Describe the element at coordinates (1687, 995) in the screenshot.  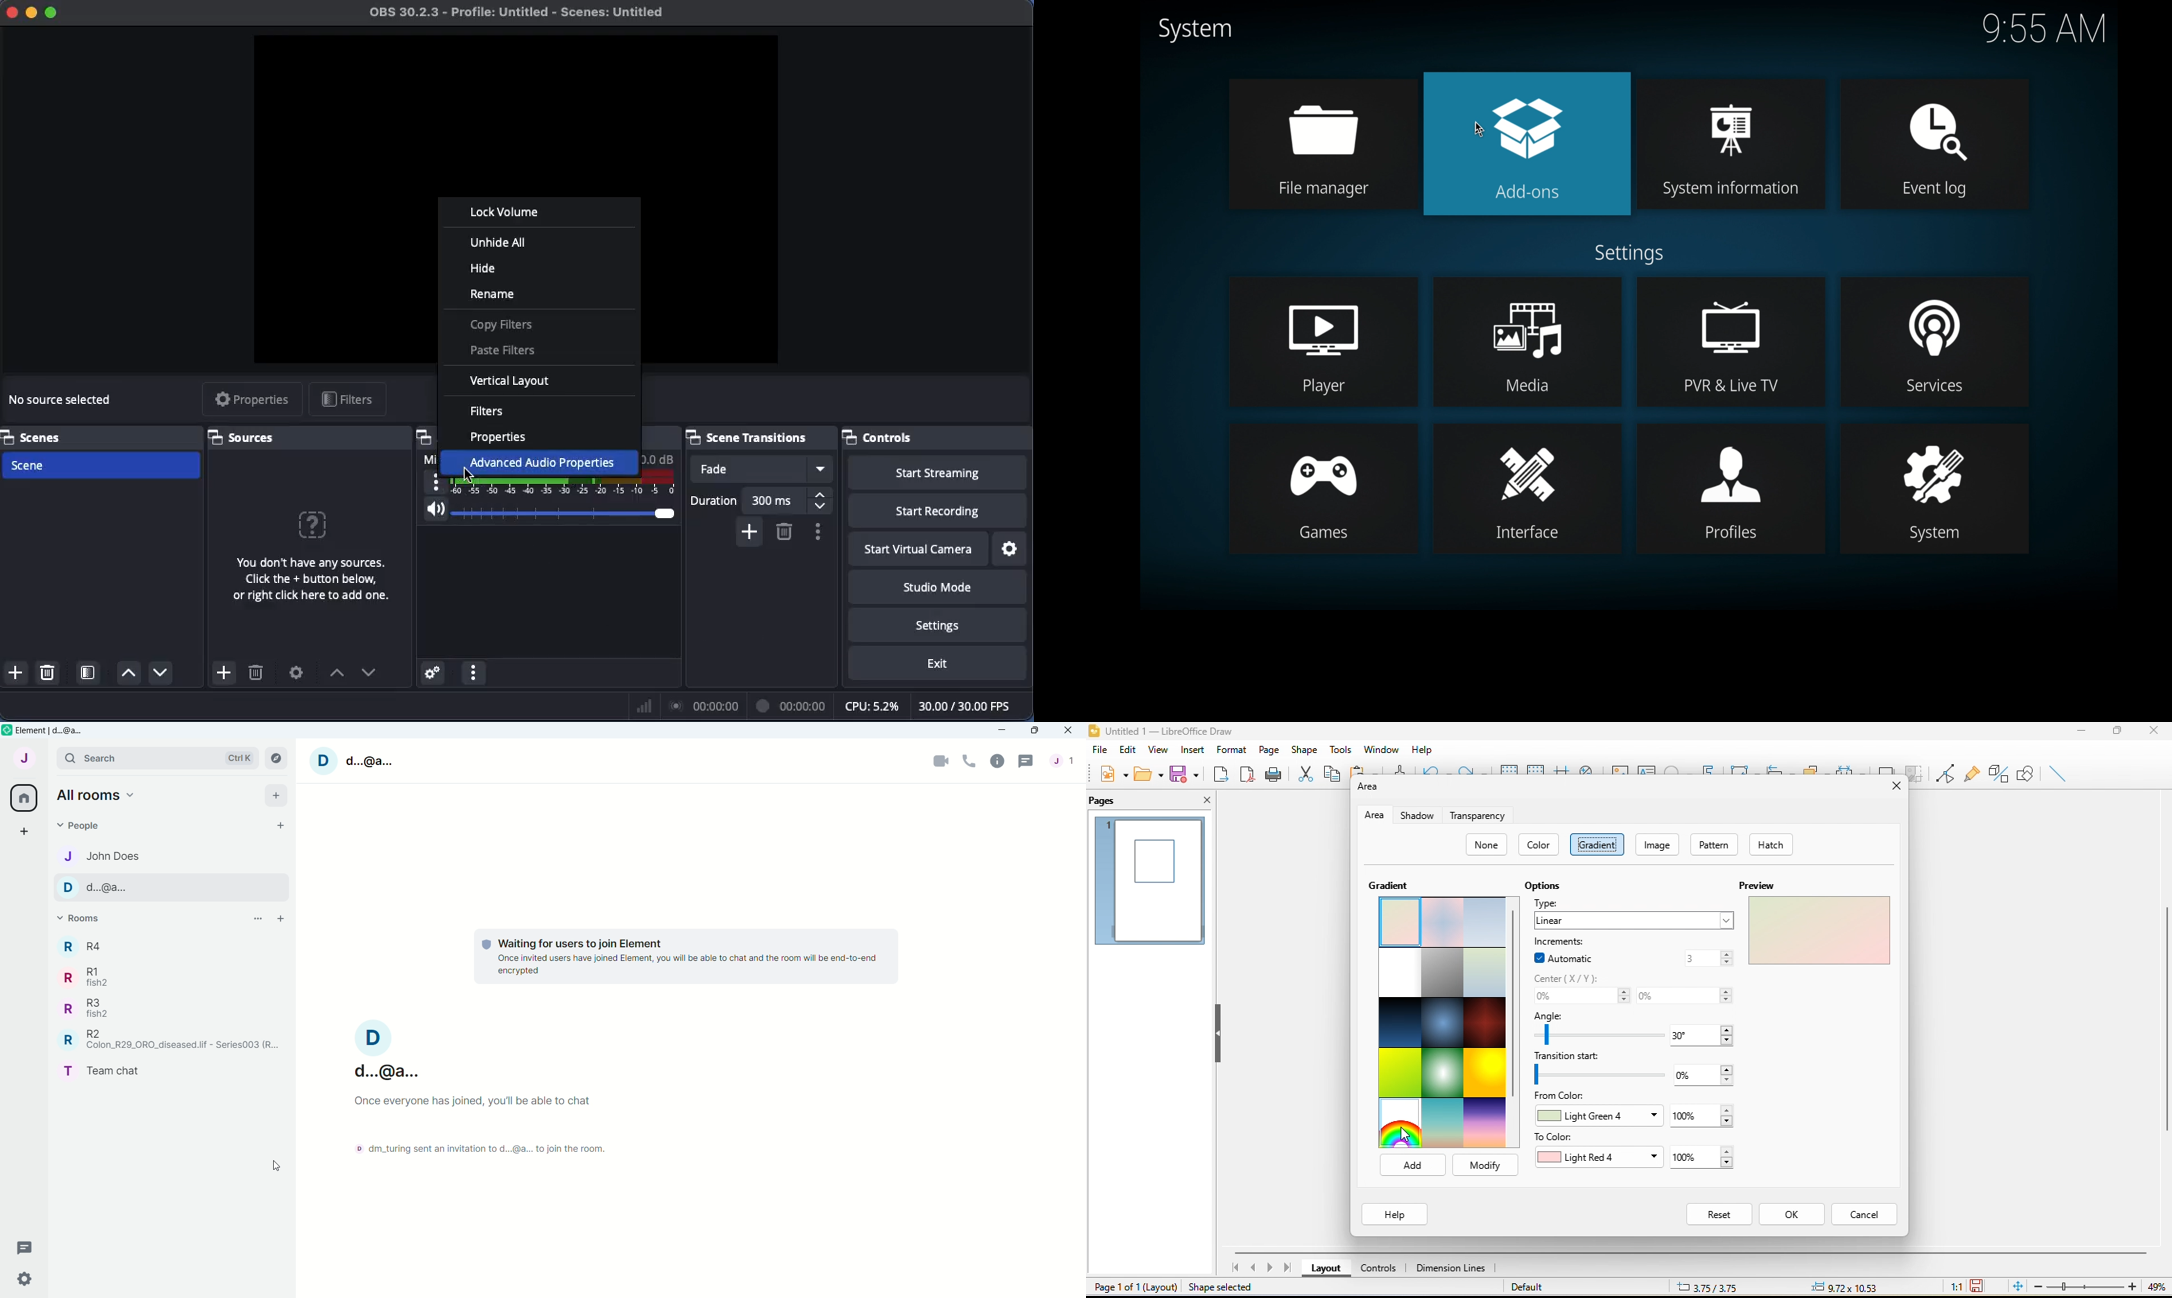
I see `0%` at that location.